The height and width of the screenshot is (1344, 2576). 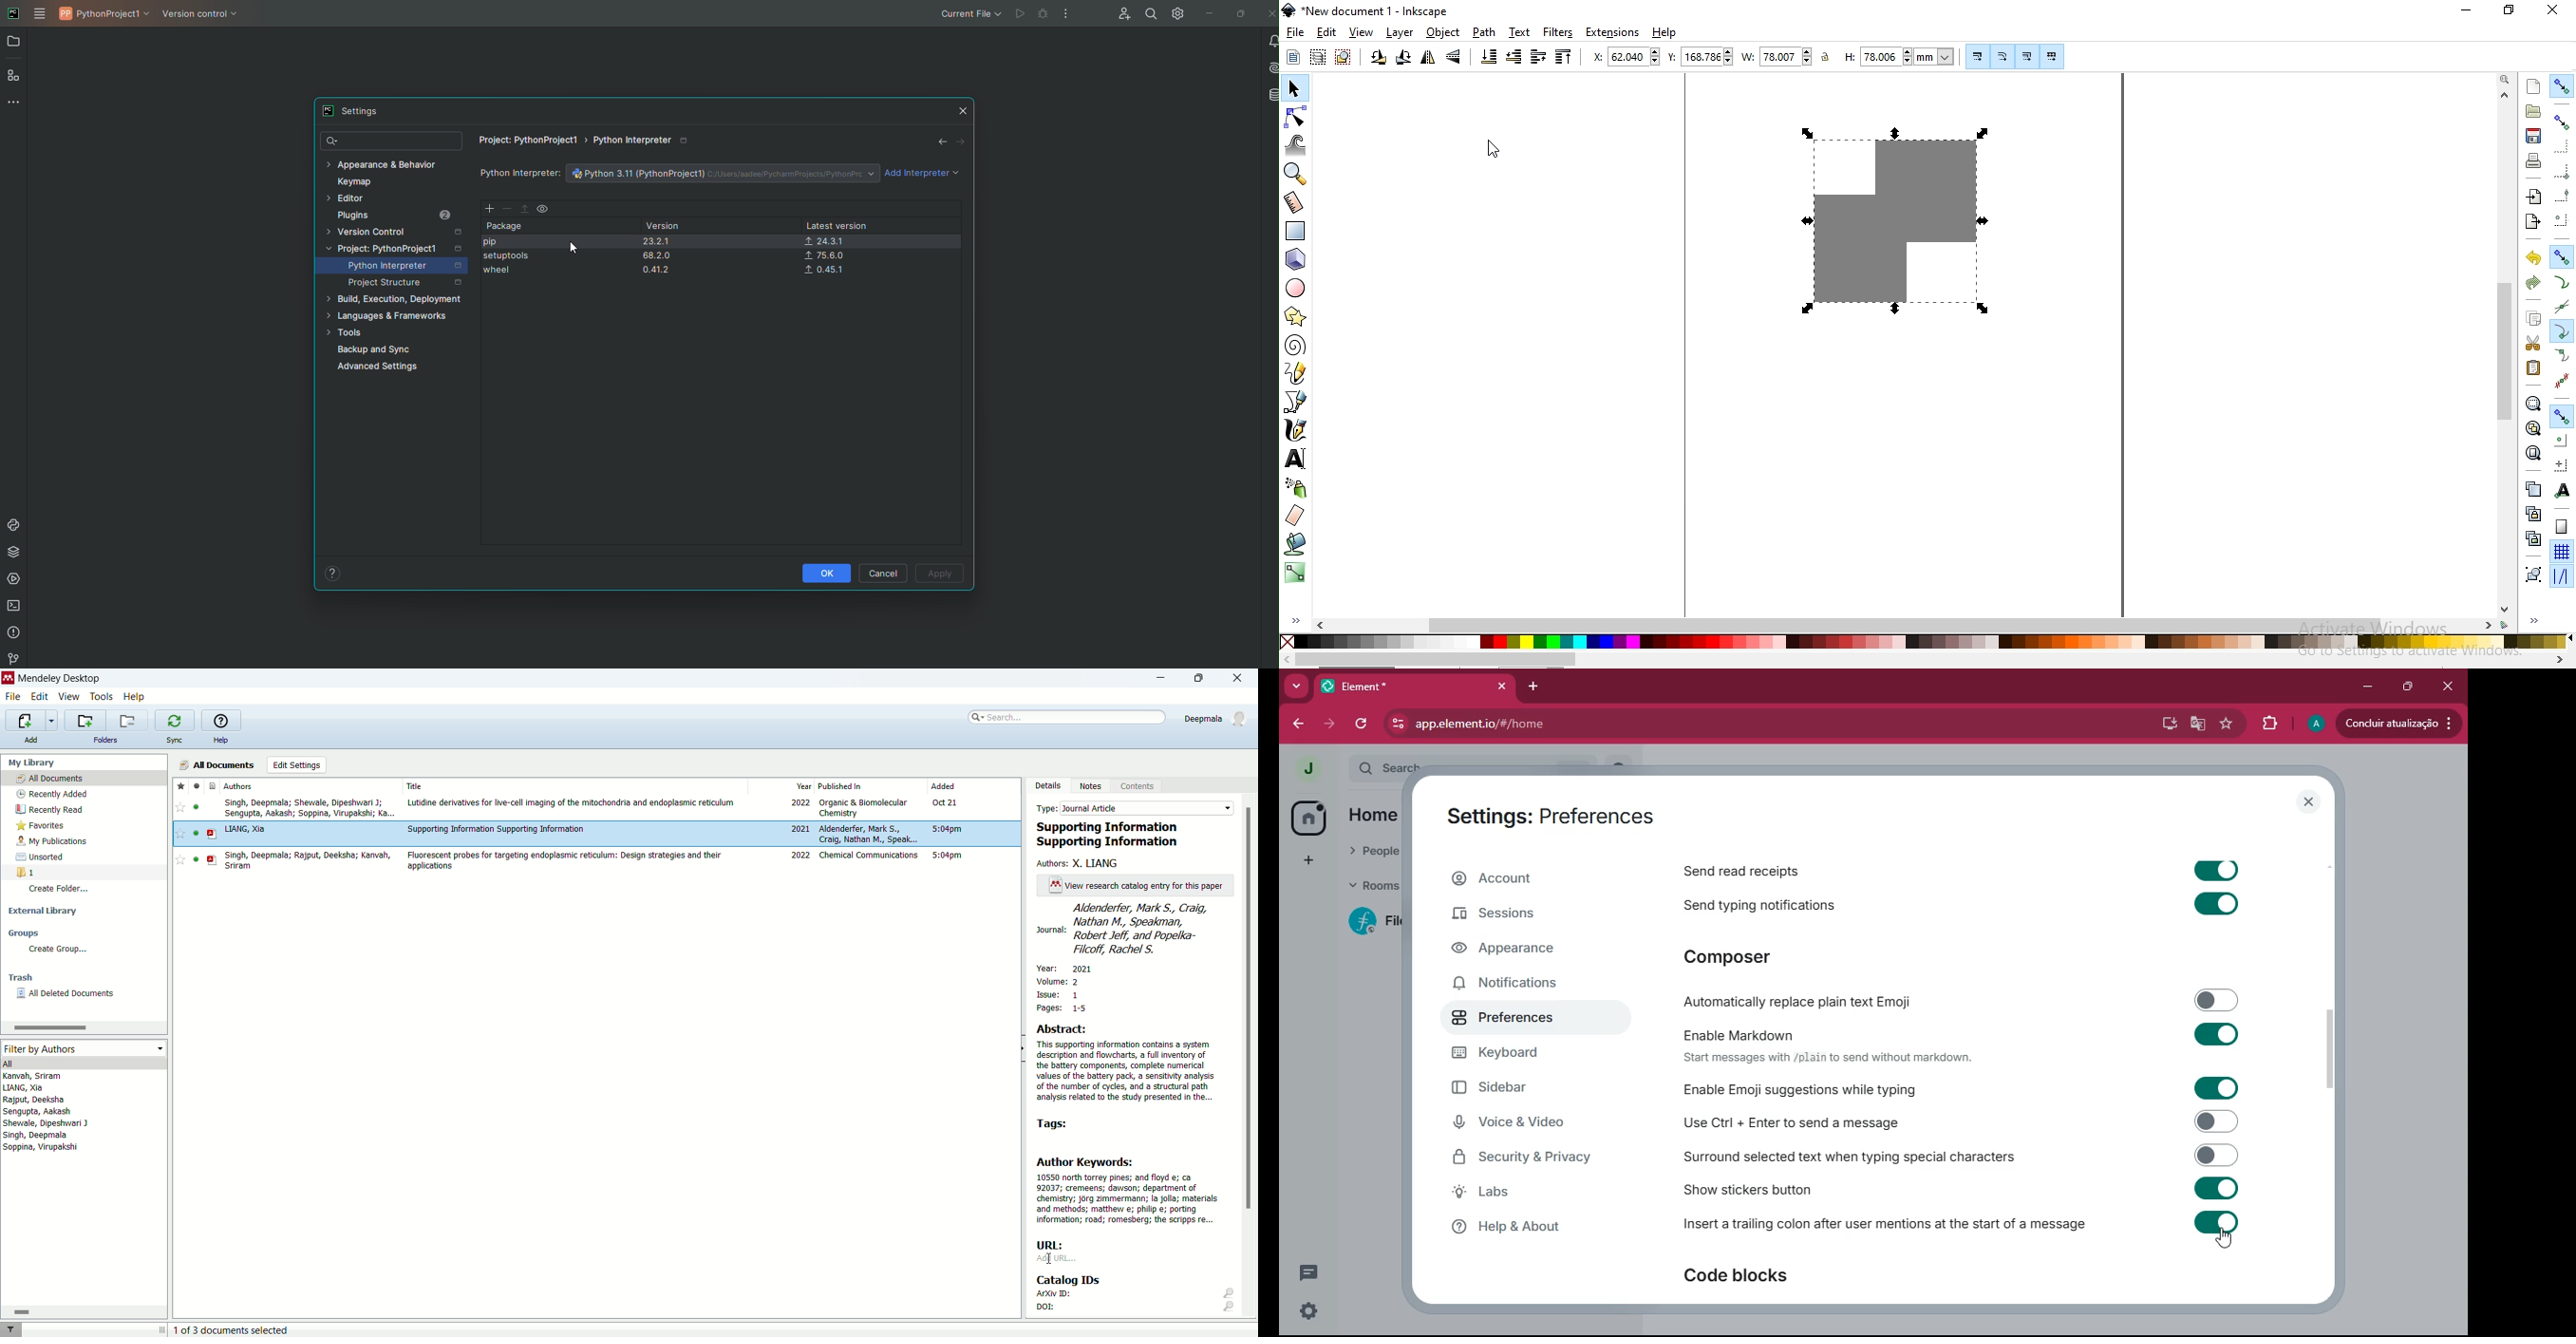 I want to click on authors: X. LIANG, so click(x=1081, y=863).